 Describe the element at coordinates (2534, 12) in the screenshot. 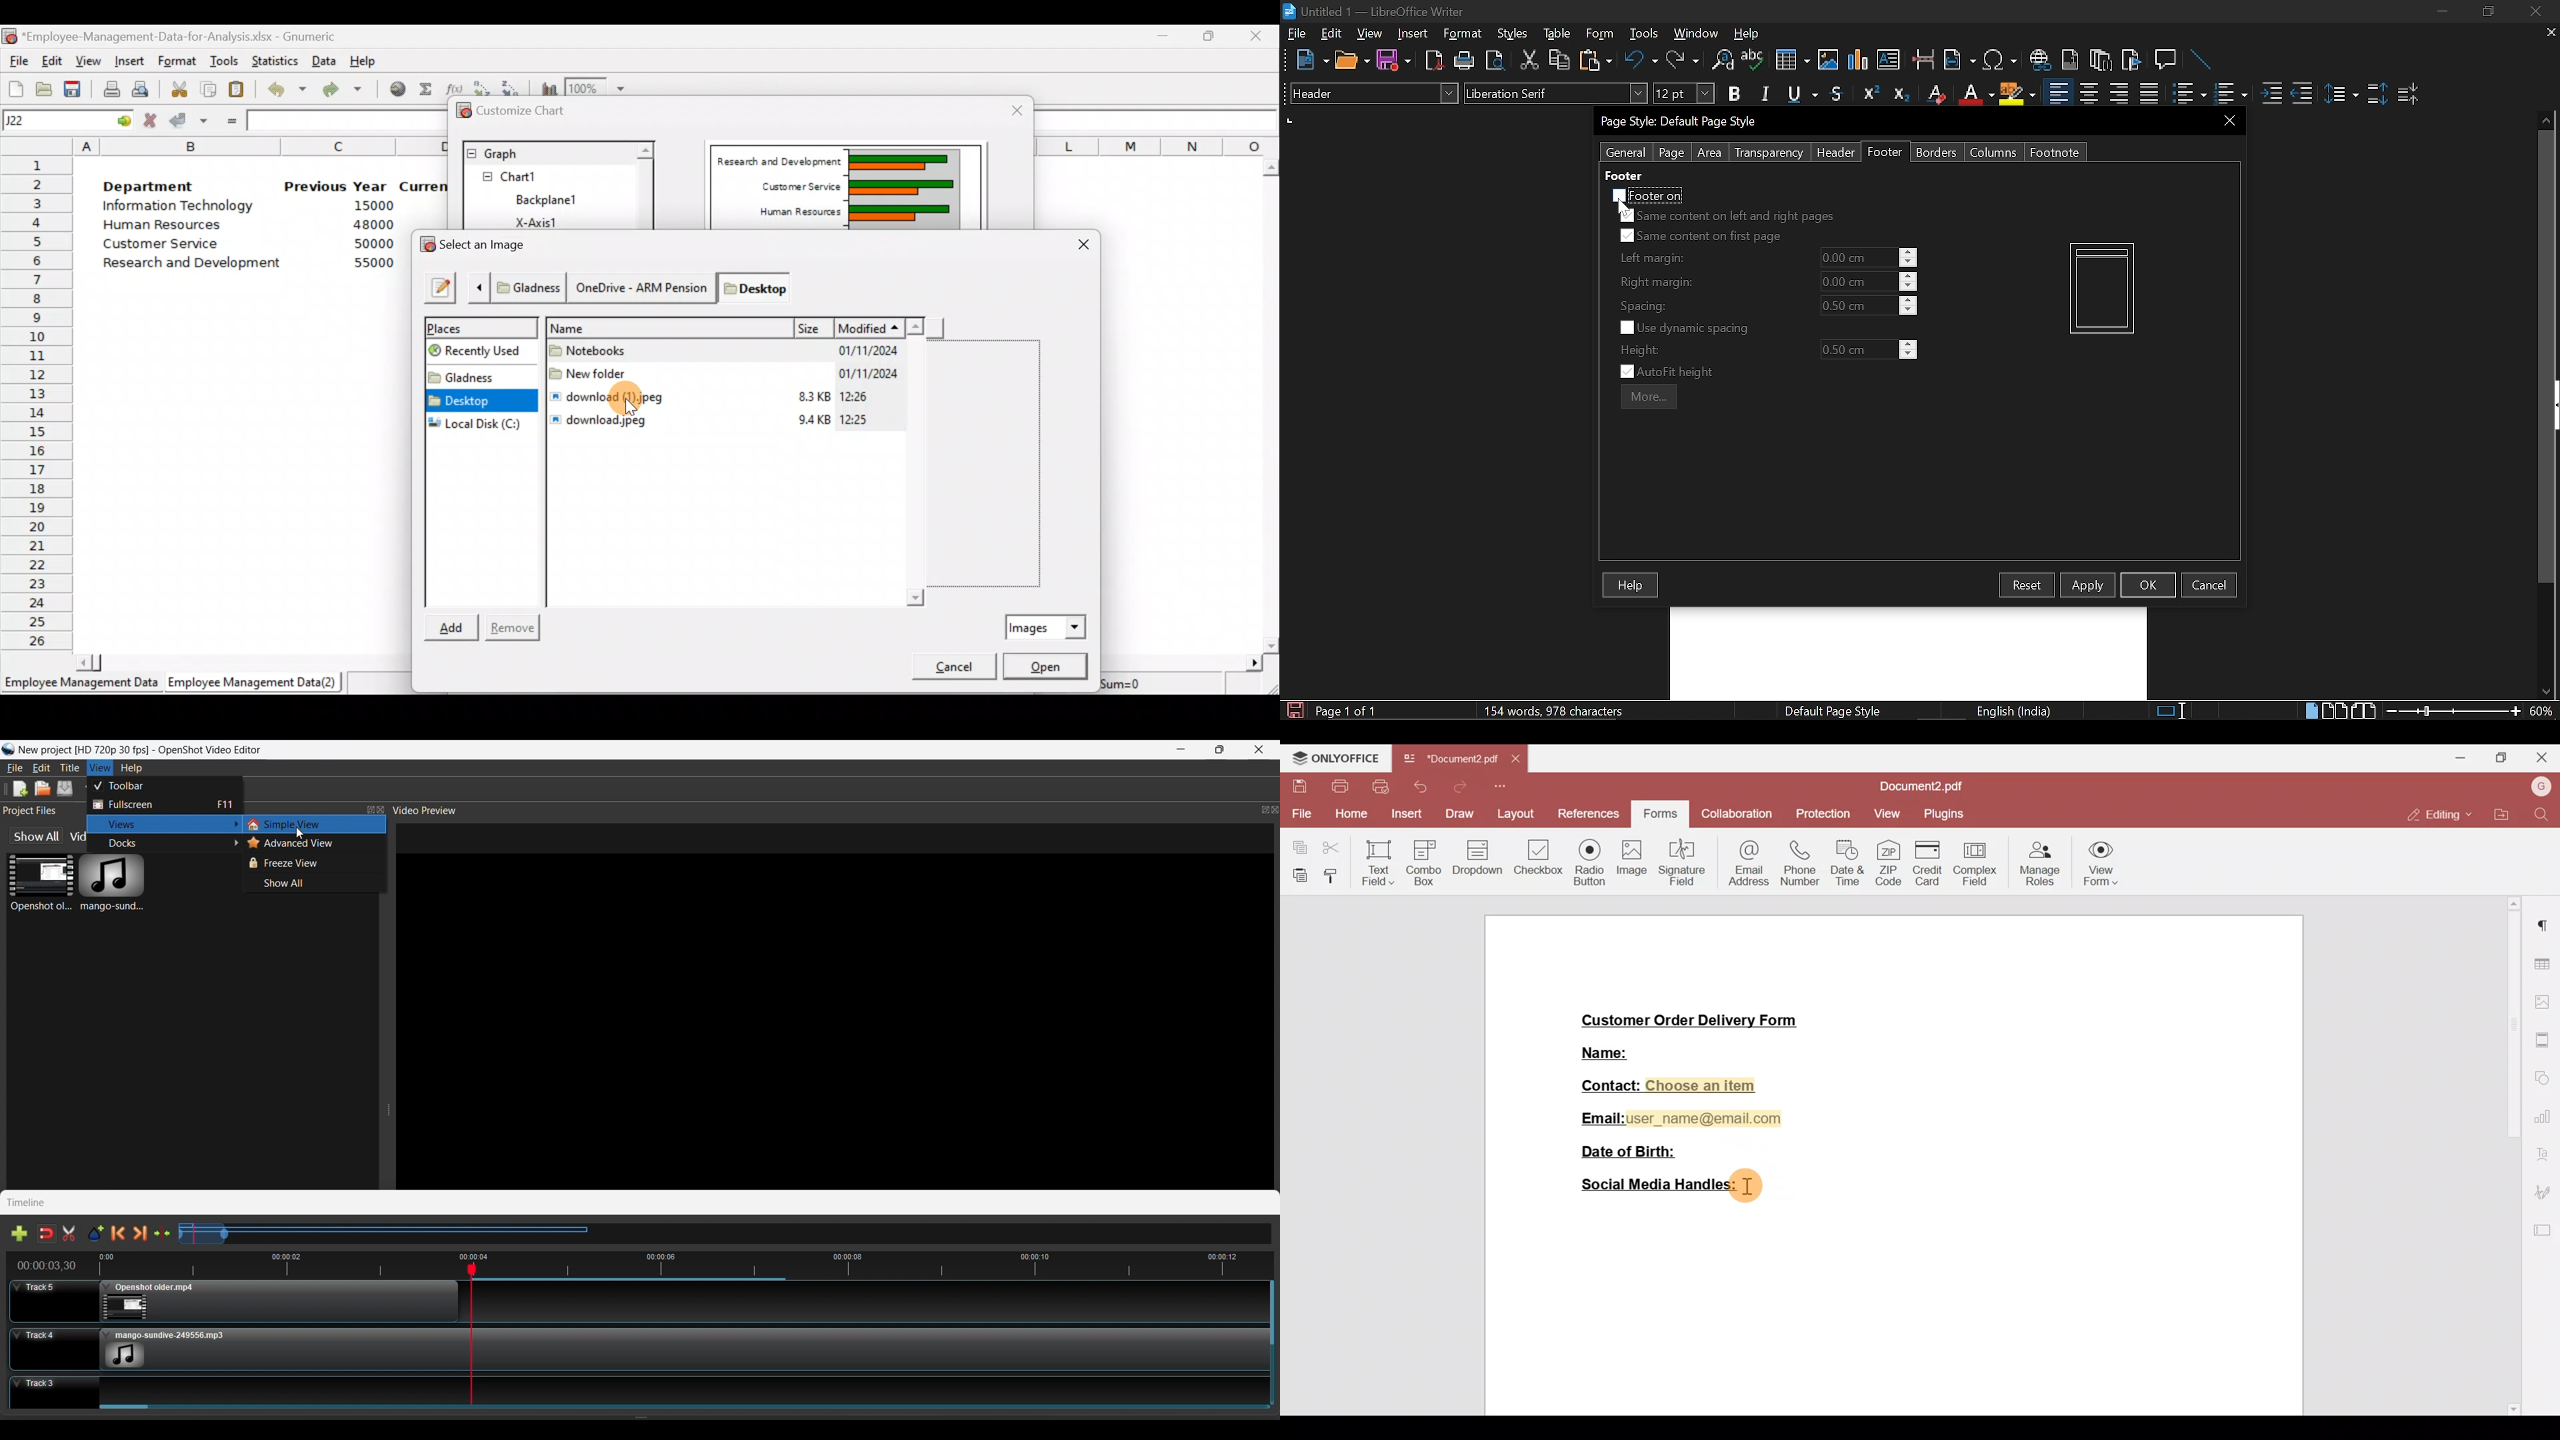

I see `Close` at that location.